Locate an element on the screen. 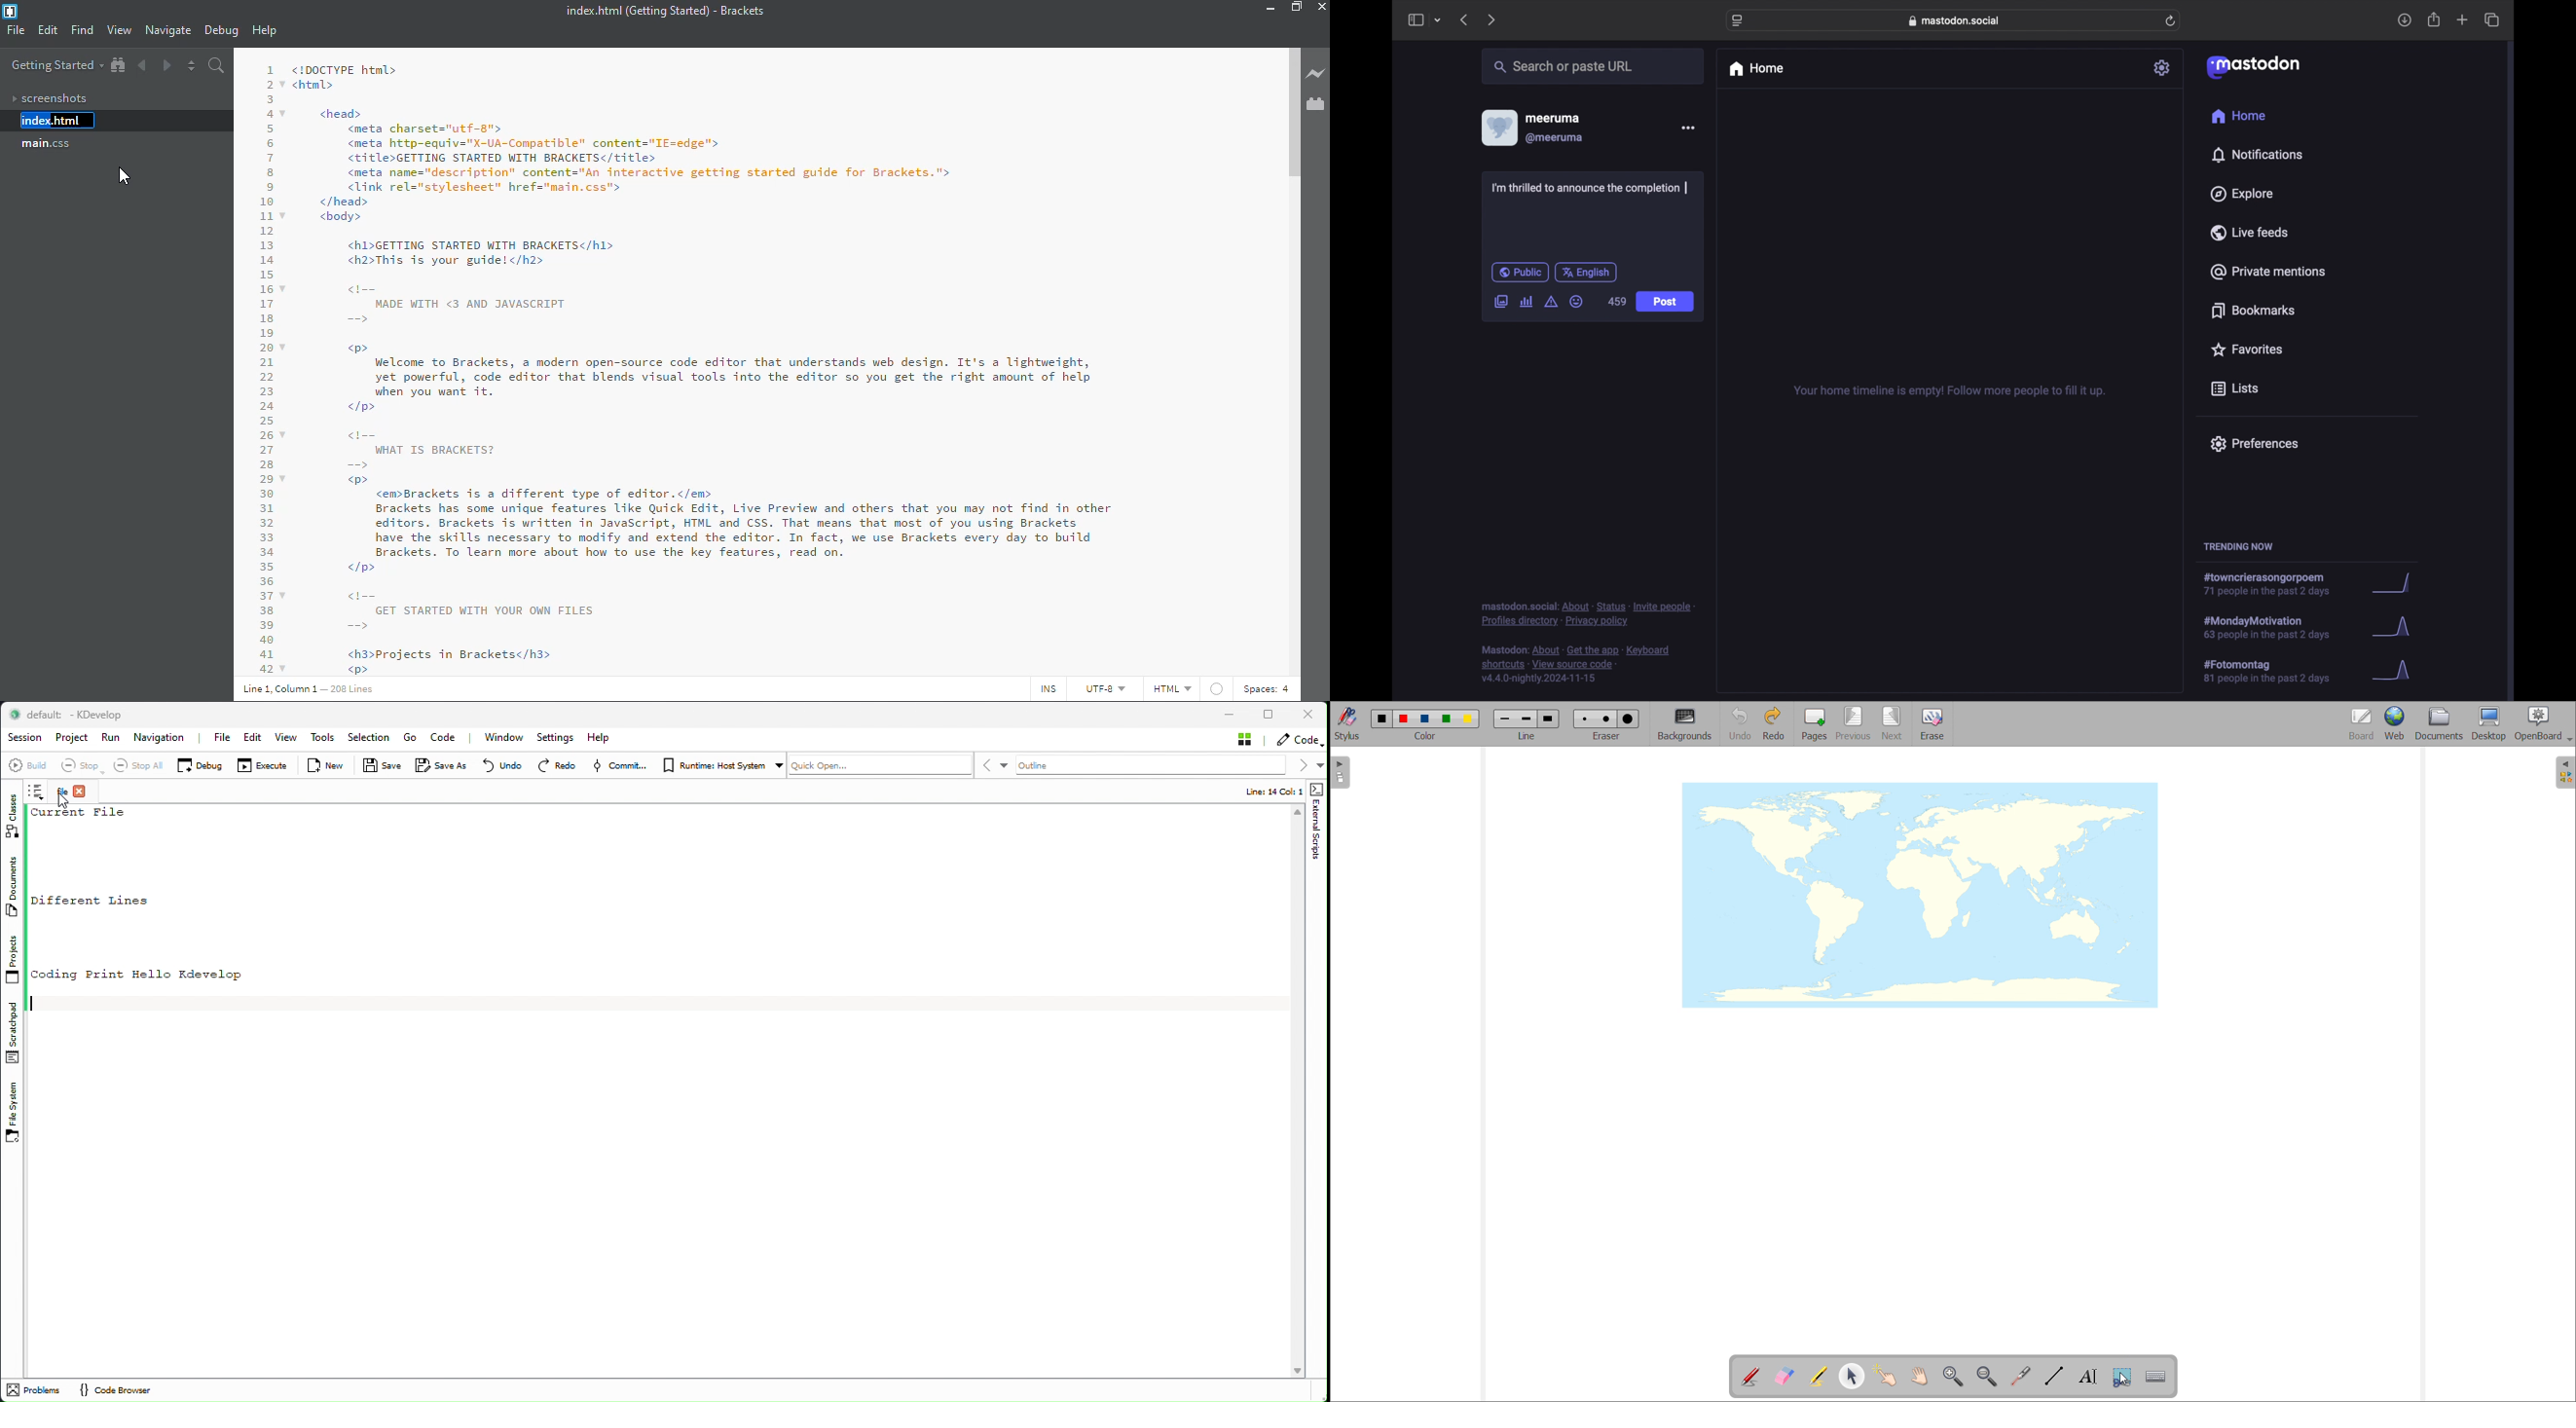 This screenshot has width=2576, height=1428. 459 is located at coordinates (1617, 302).